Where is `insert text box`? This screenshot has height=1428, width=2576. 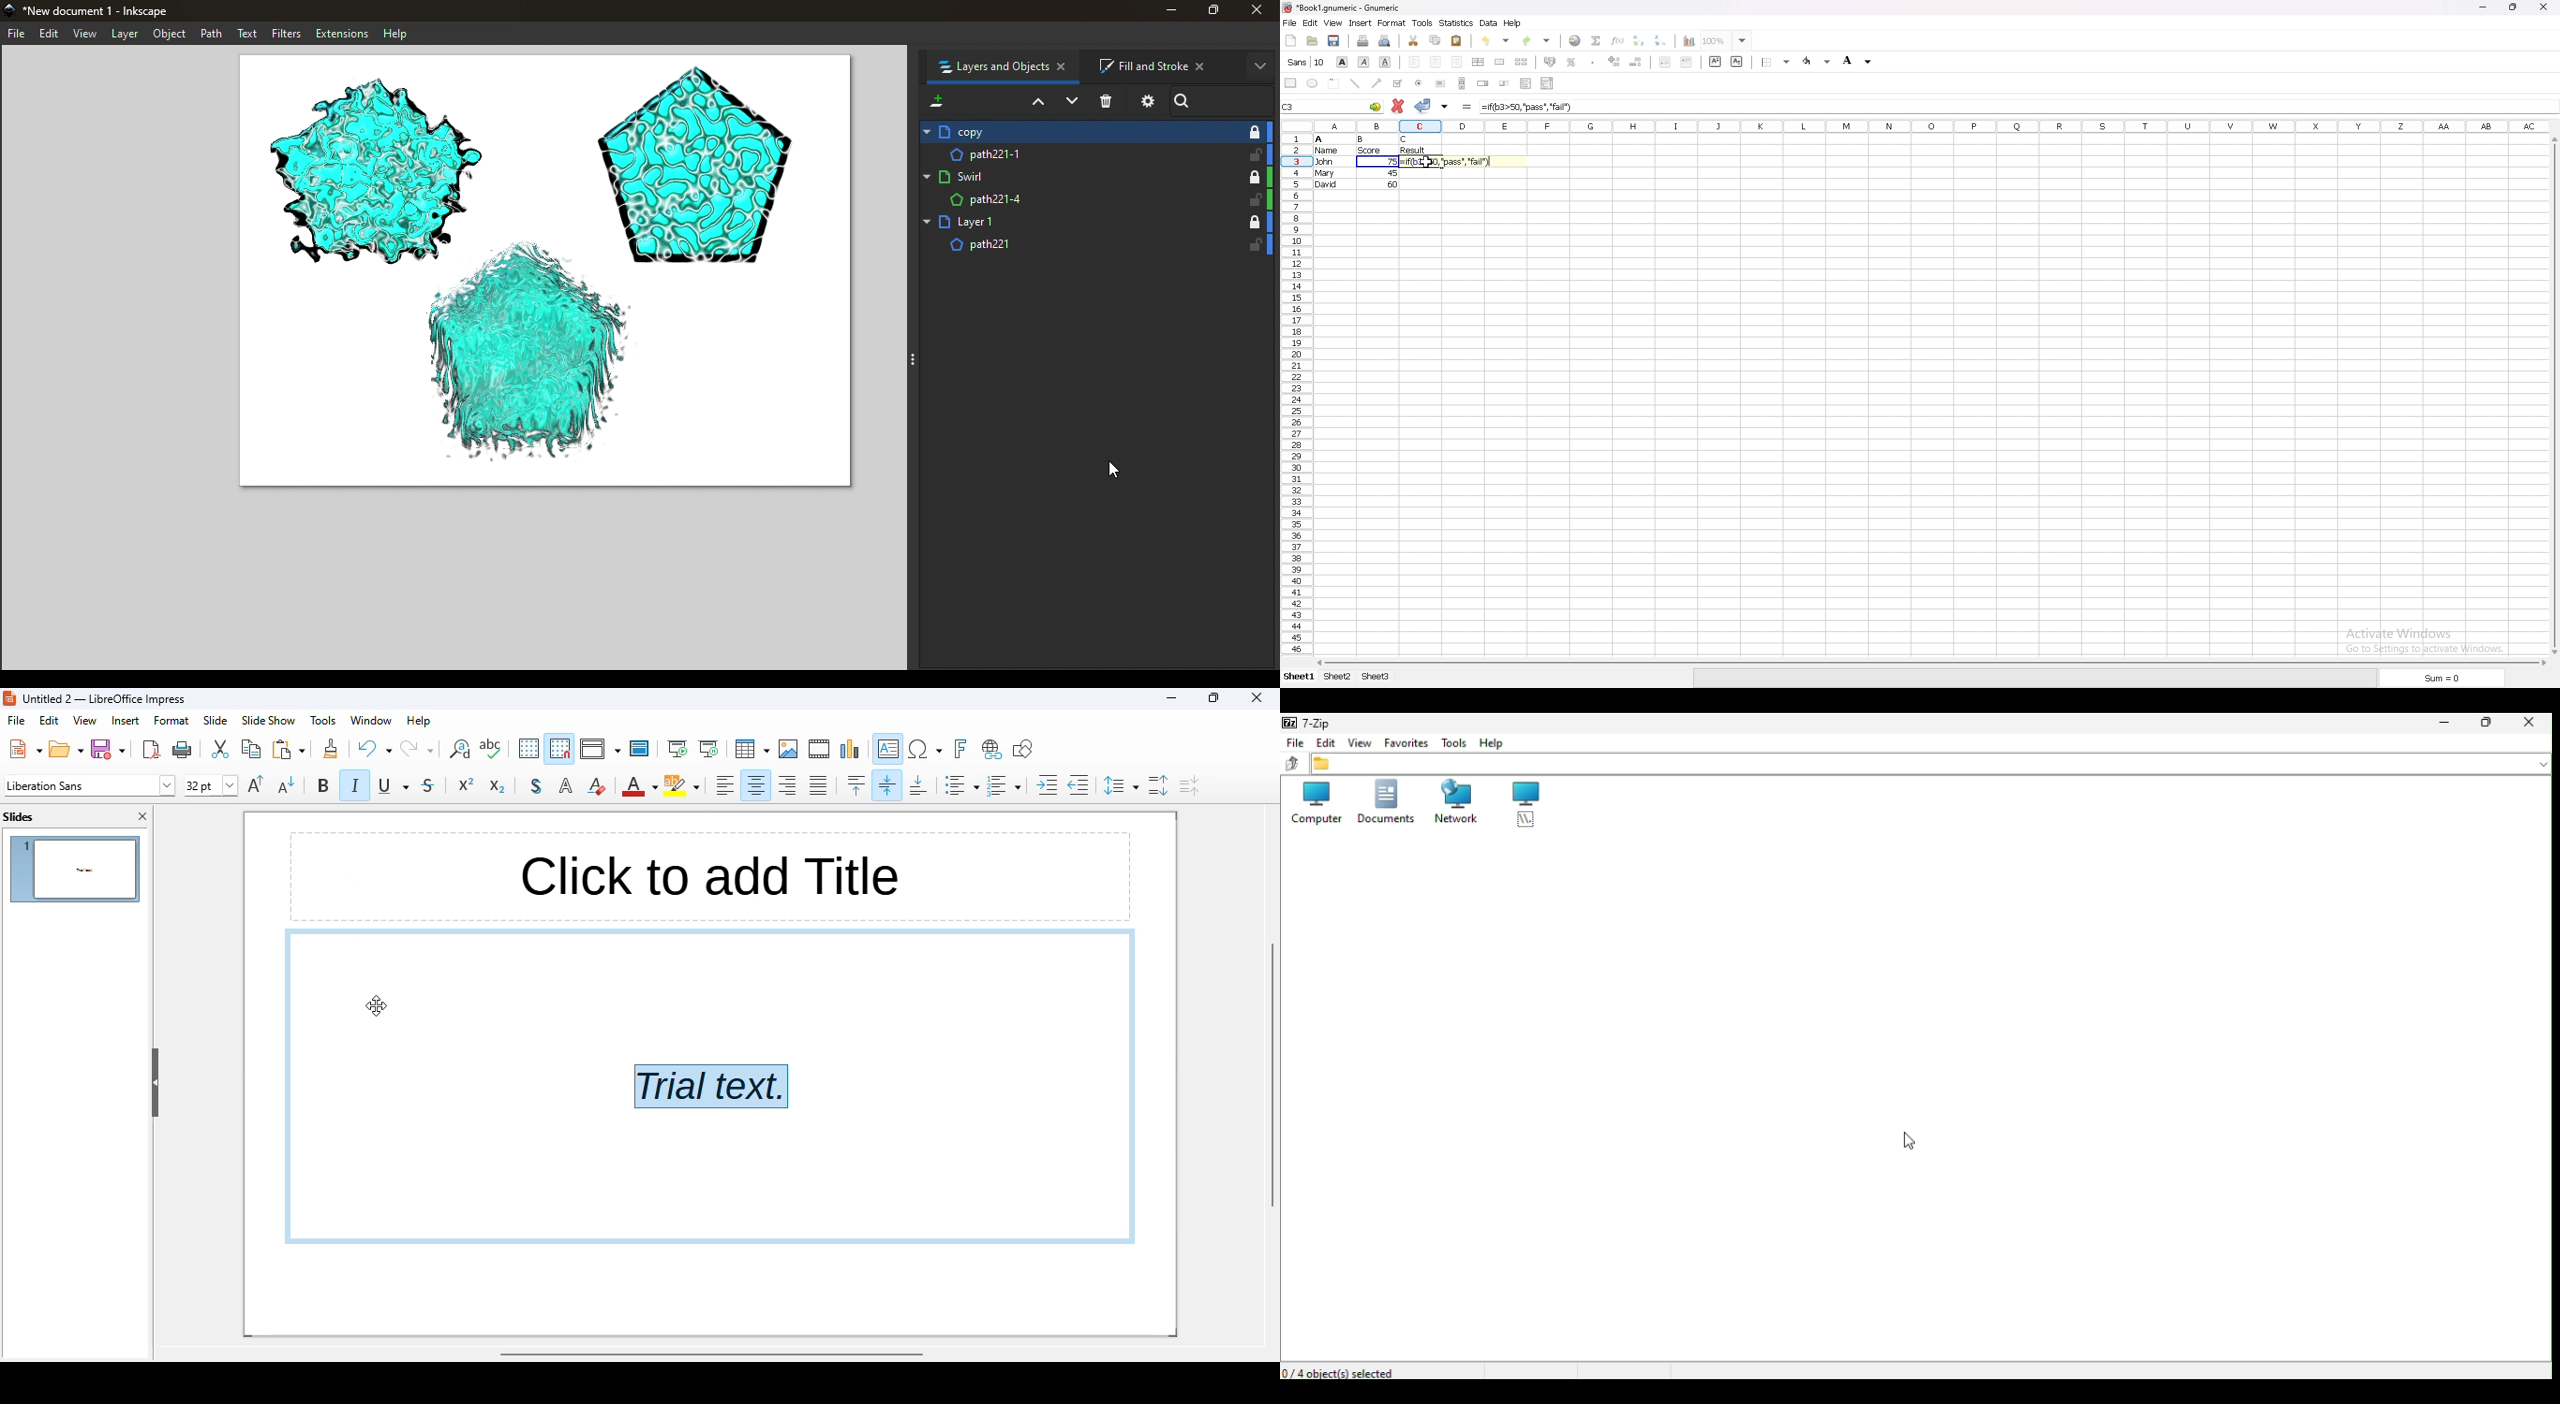
insert text box is located at coordinates (889, 749).